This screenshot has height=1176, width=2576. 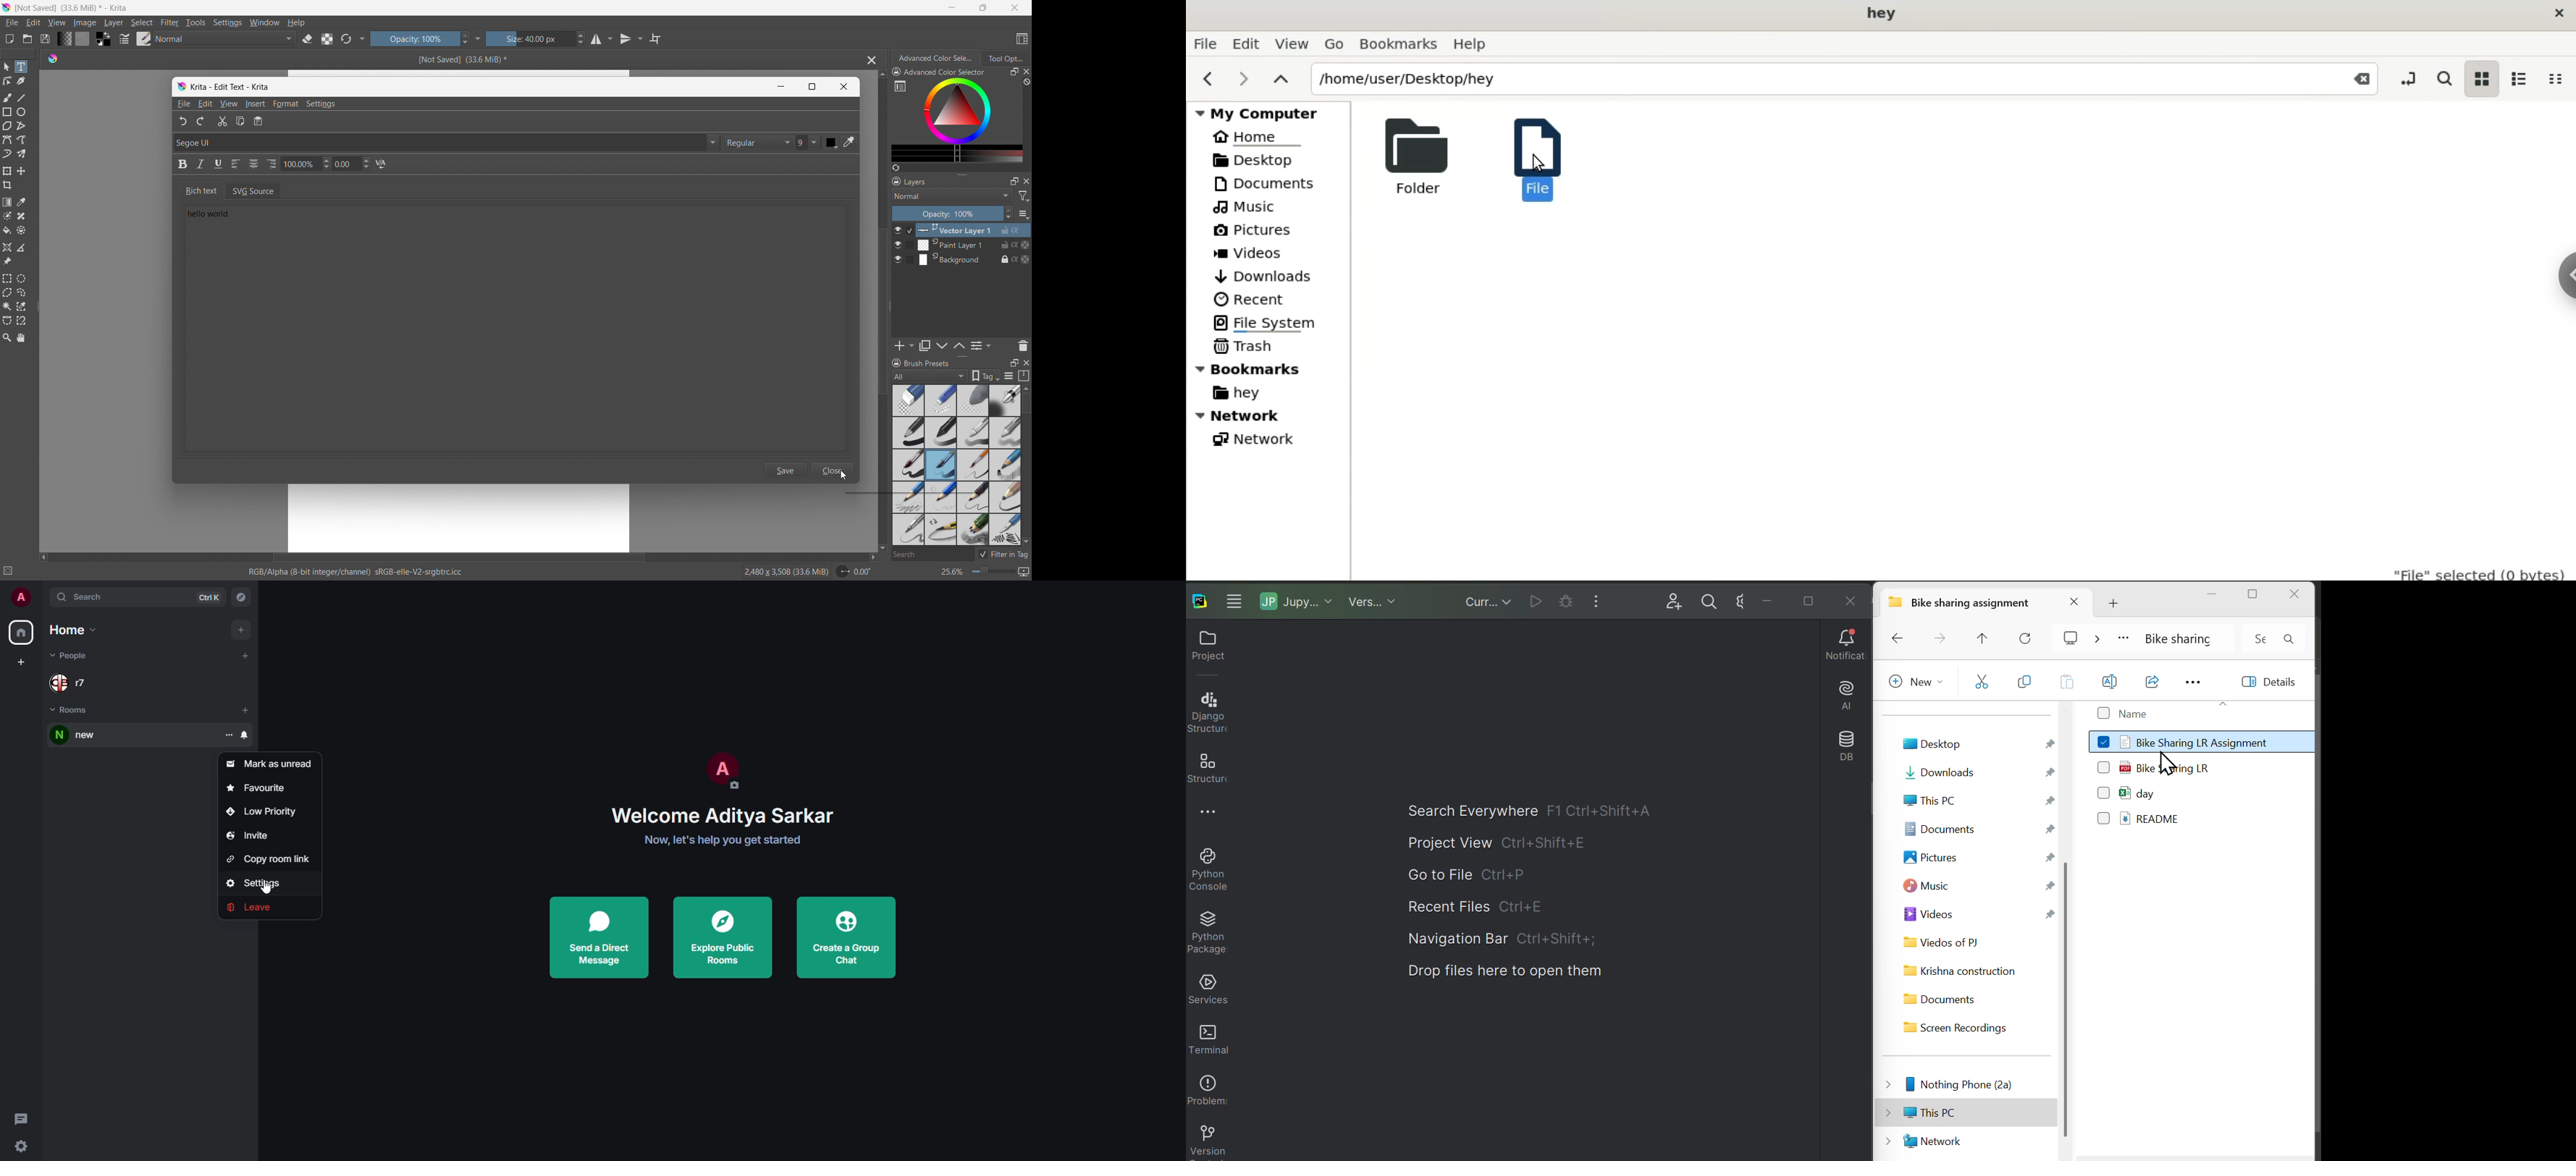 What do you see at coordinates (22, 97) in the screenshot?
I see `line tool` at bounding box center [22, 97].